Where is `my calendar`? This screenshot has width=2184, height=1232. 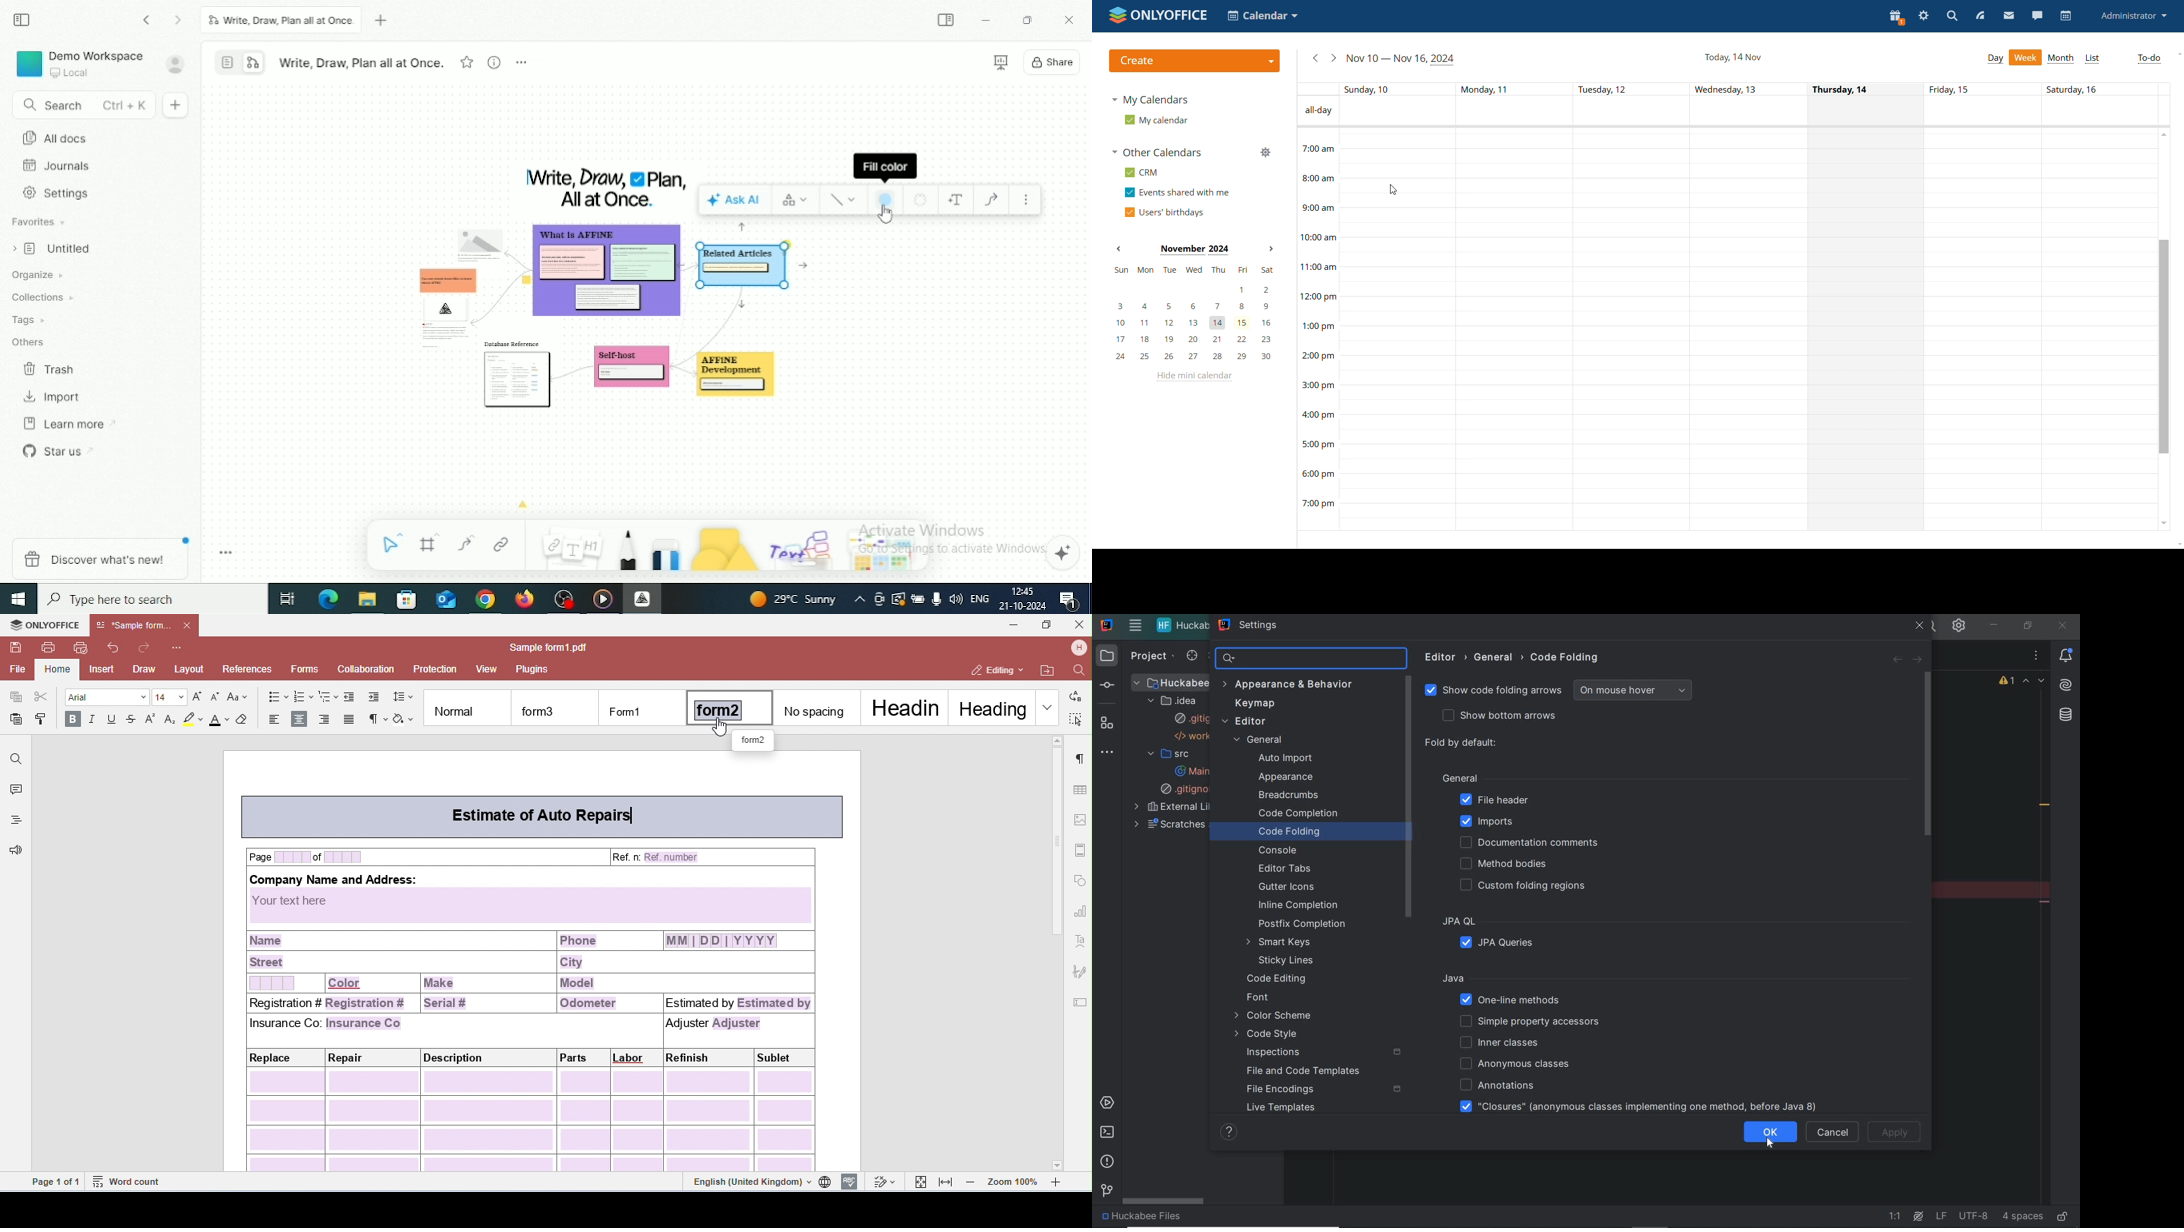
my calendar is located at coordinates (1155, 120).